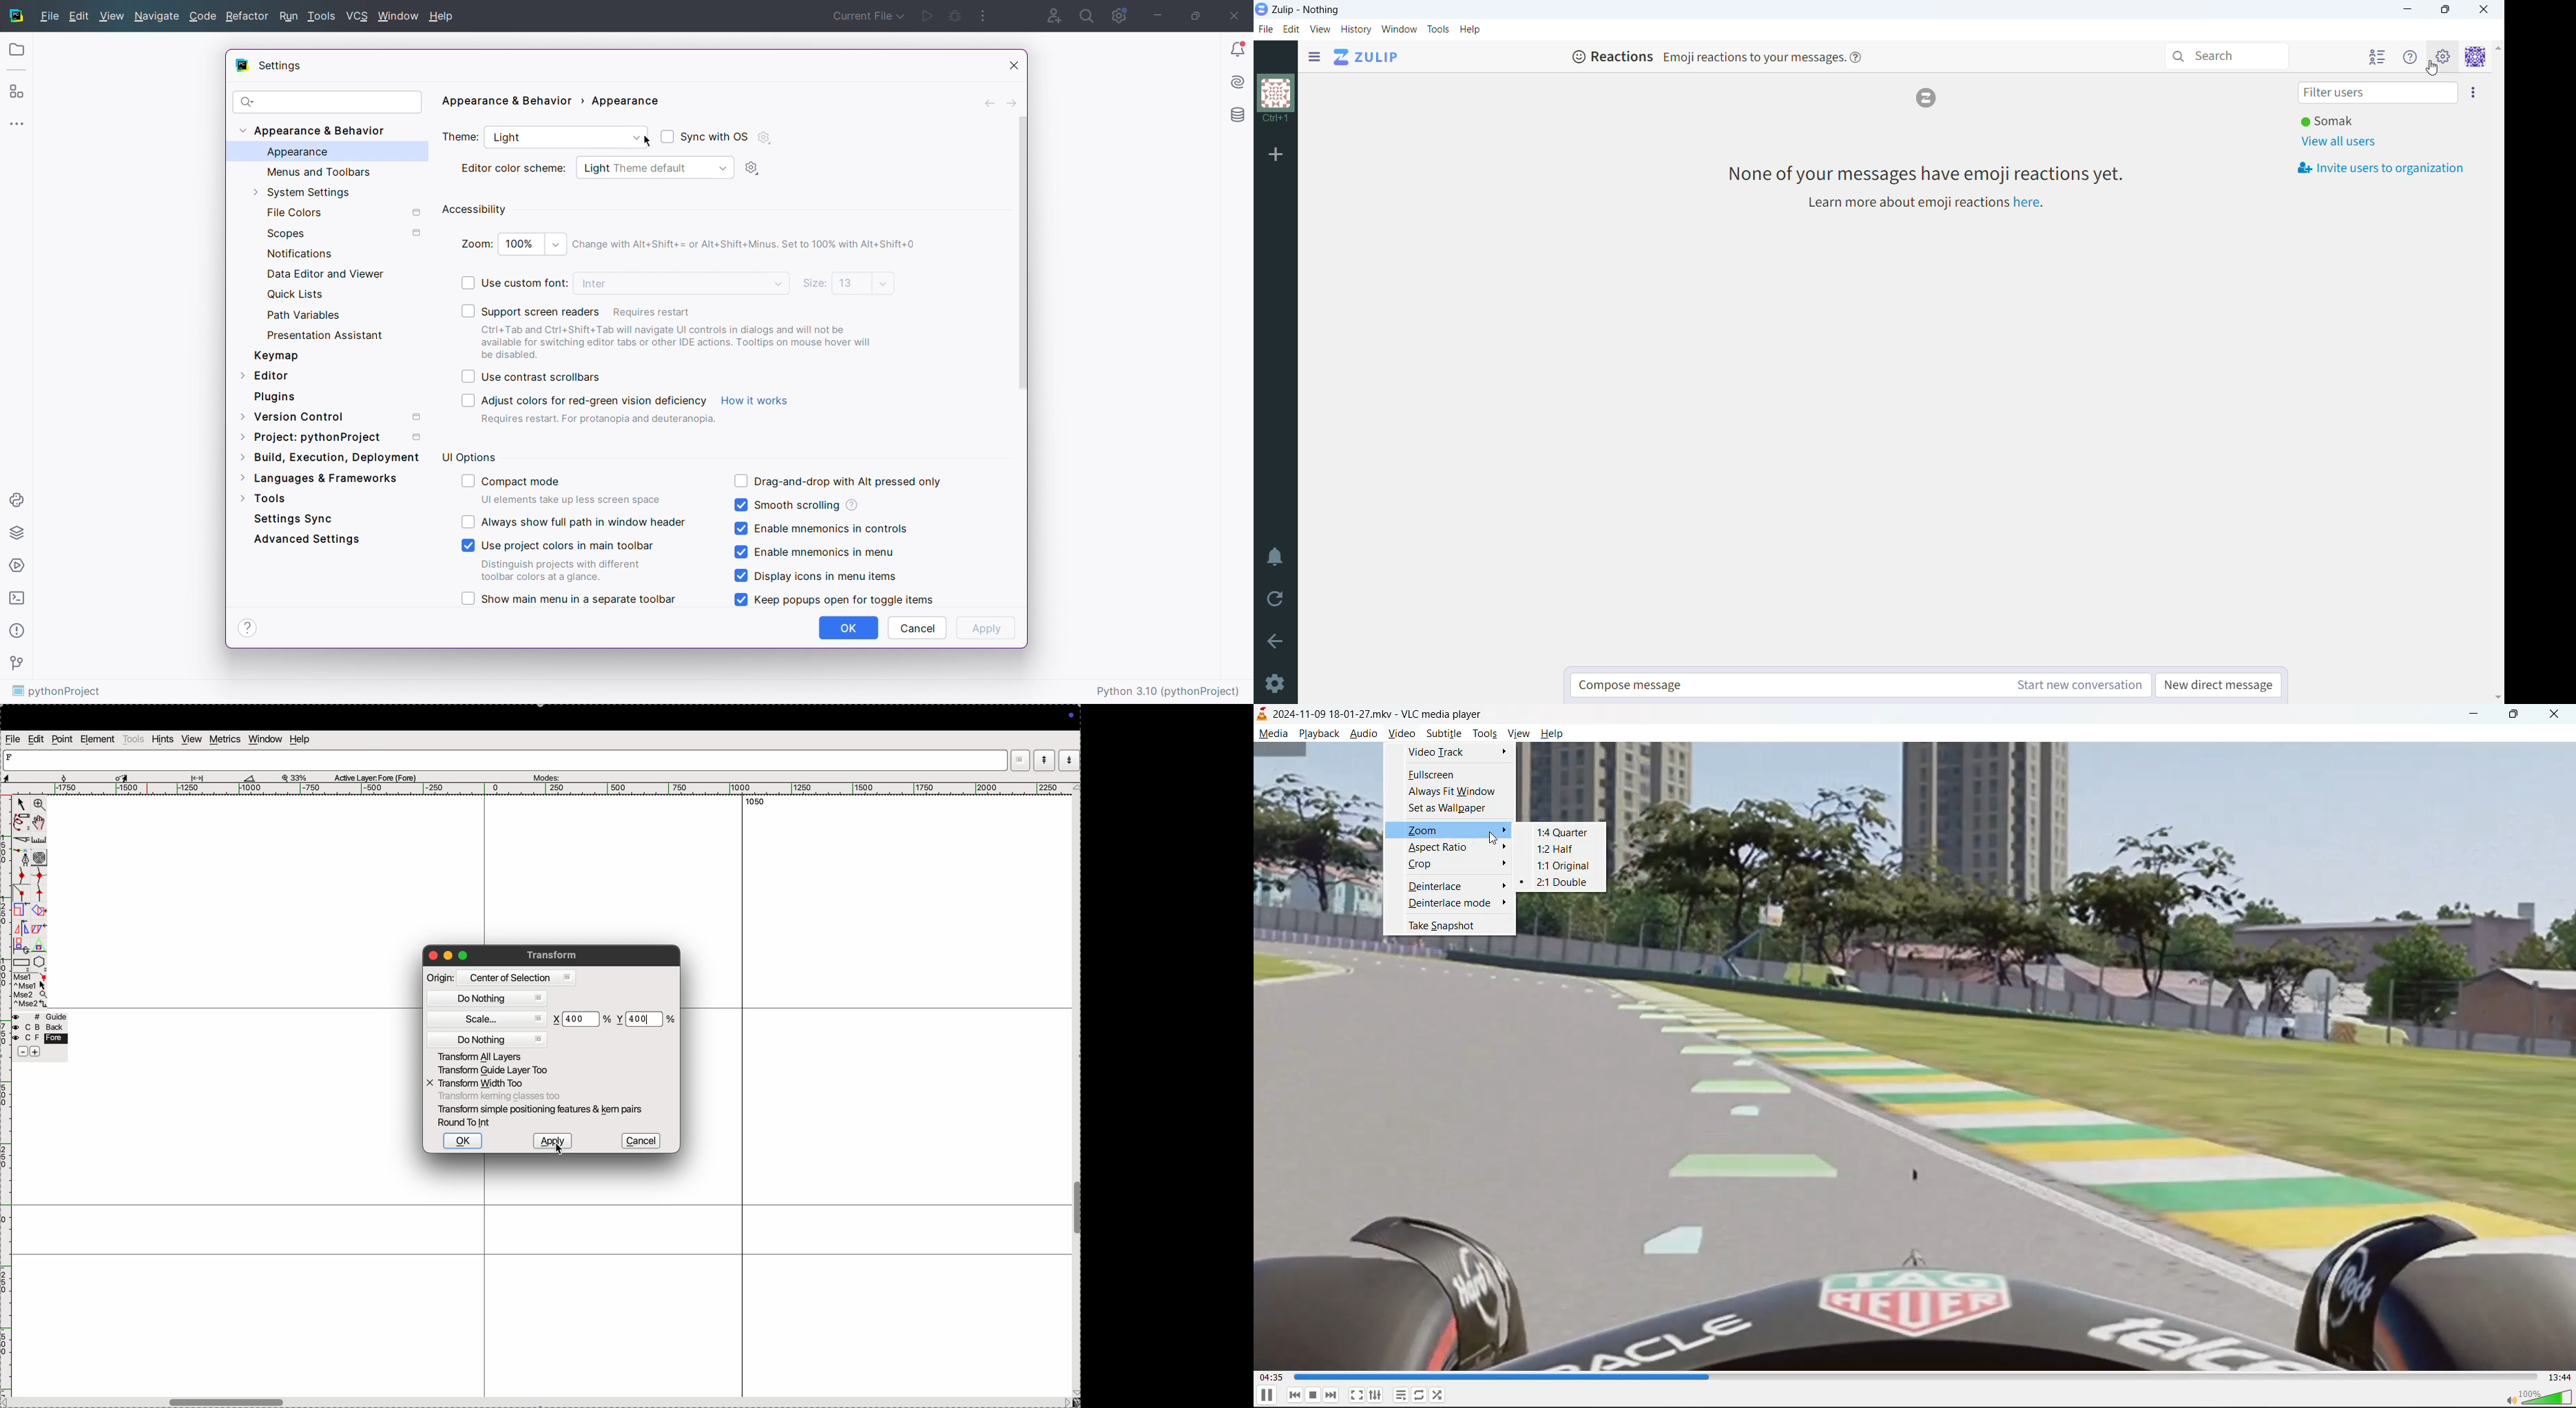 Image resolution: width=2576 pixels, height=1428 pixels. I want to click on x co-ordinate, so click(558, 1020).